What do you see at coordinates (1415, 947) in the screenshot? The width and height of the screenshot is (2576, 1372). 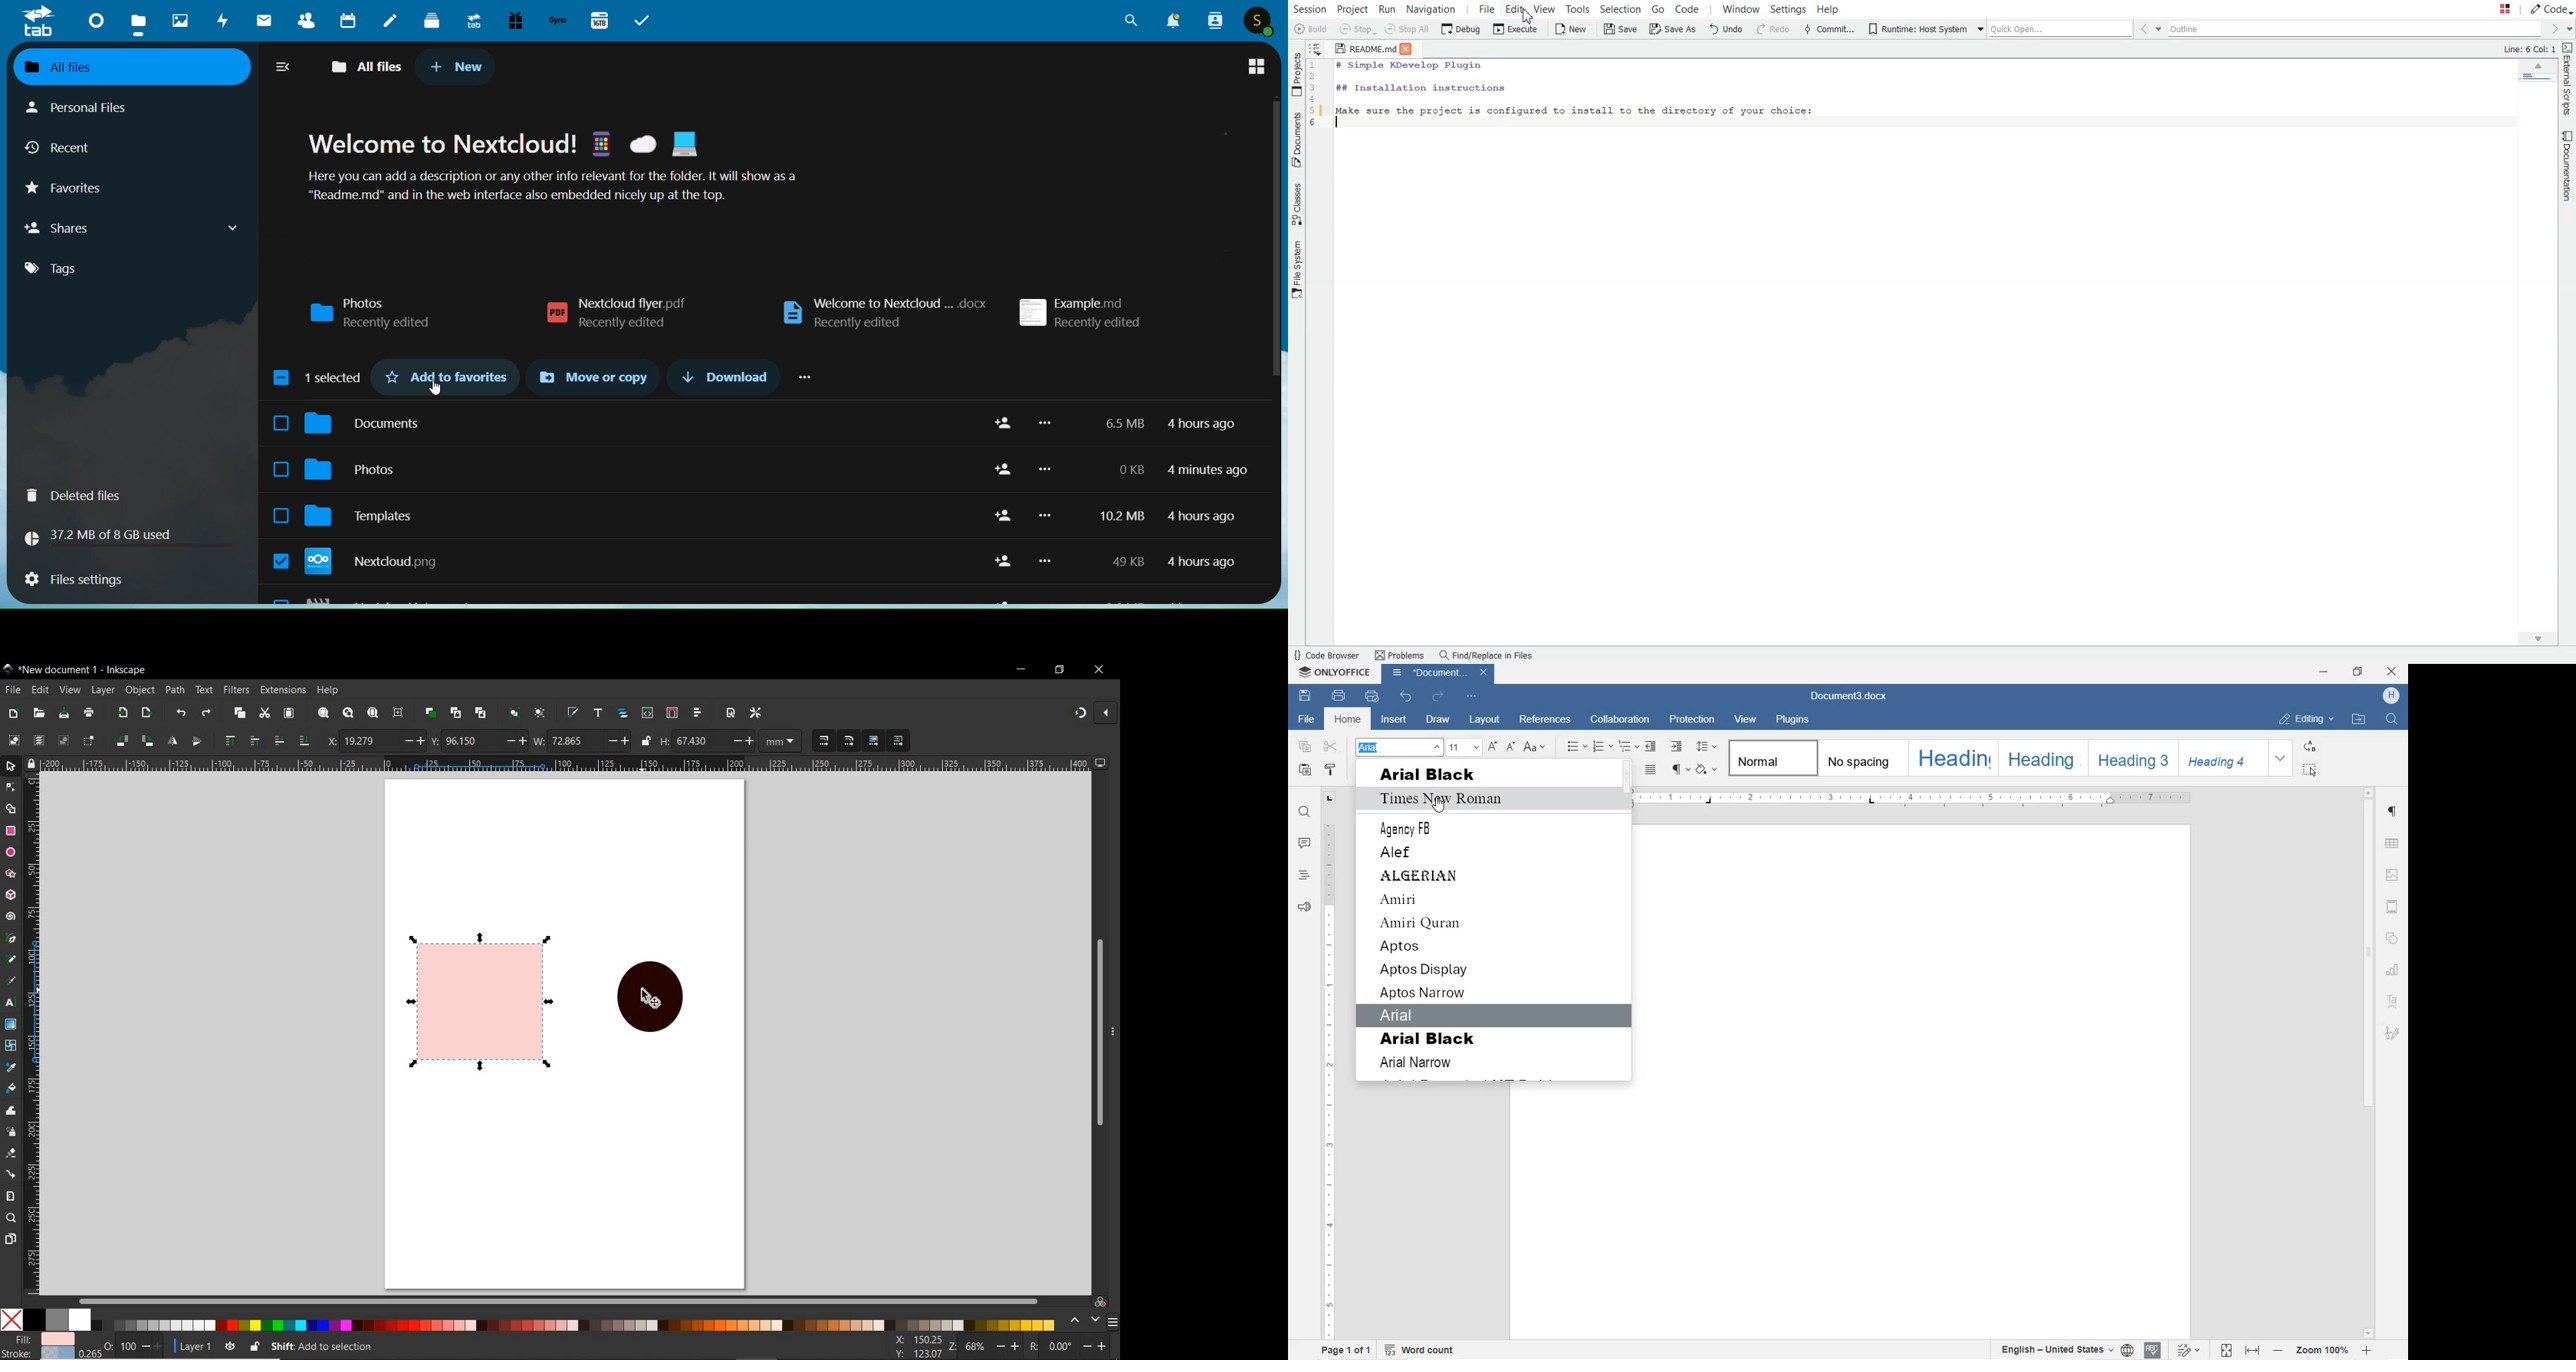 I see `aptos` at bounding box center [1415, 947].